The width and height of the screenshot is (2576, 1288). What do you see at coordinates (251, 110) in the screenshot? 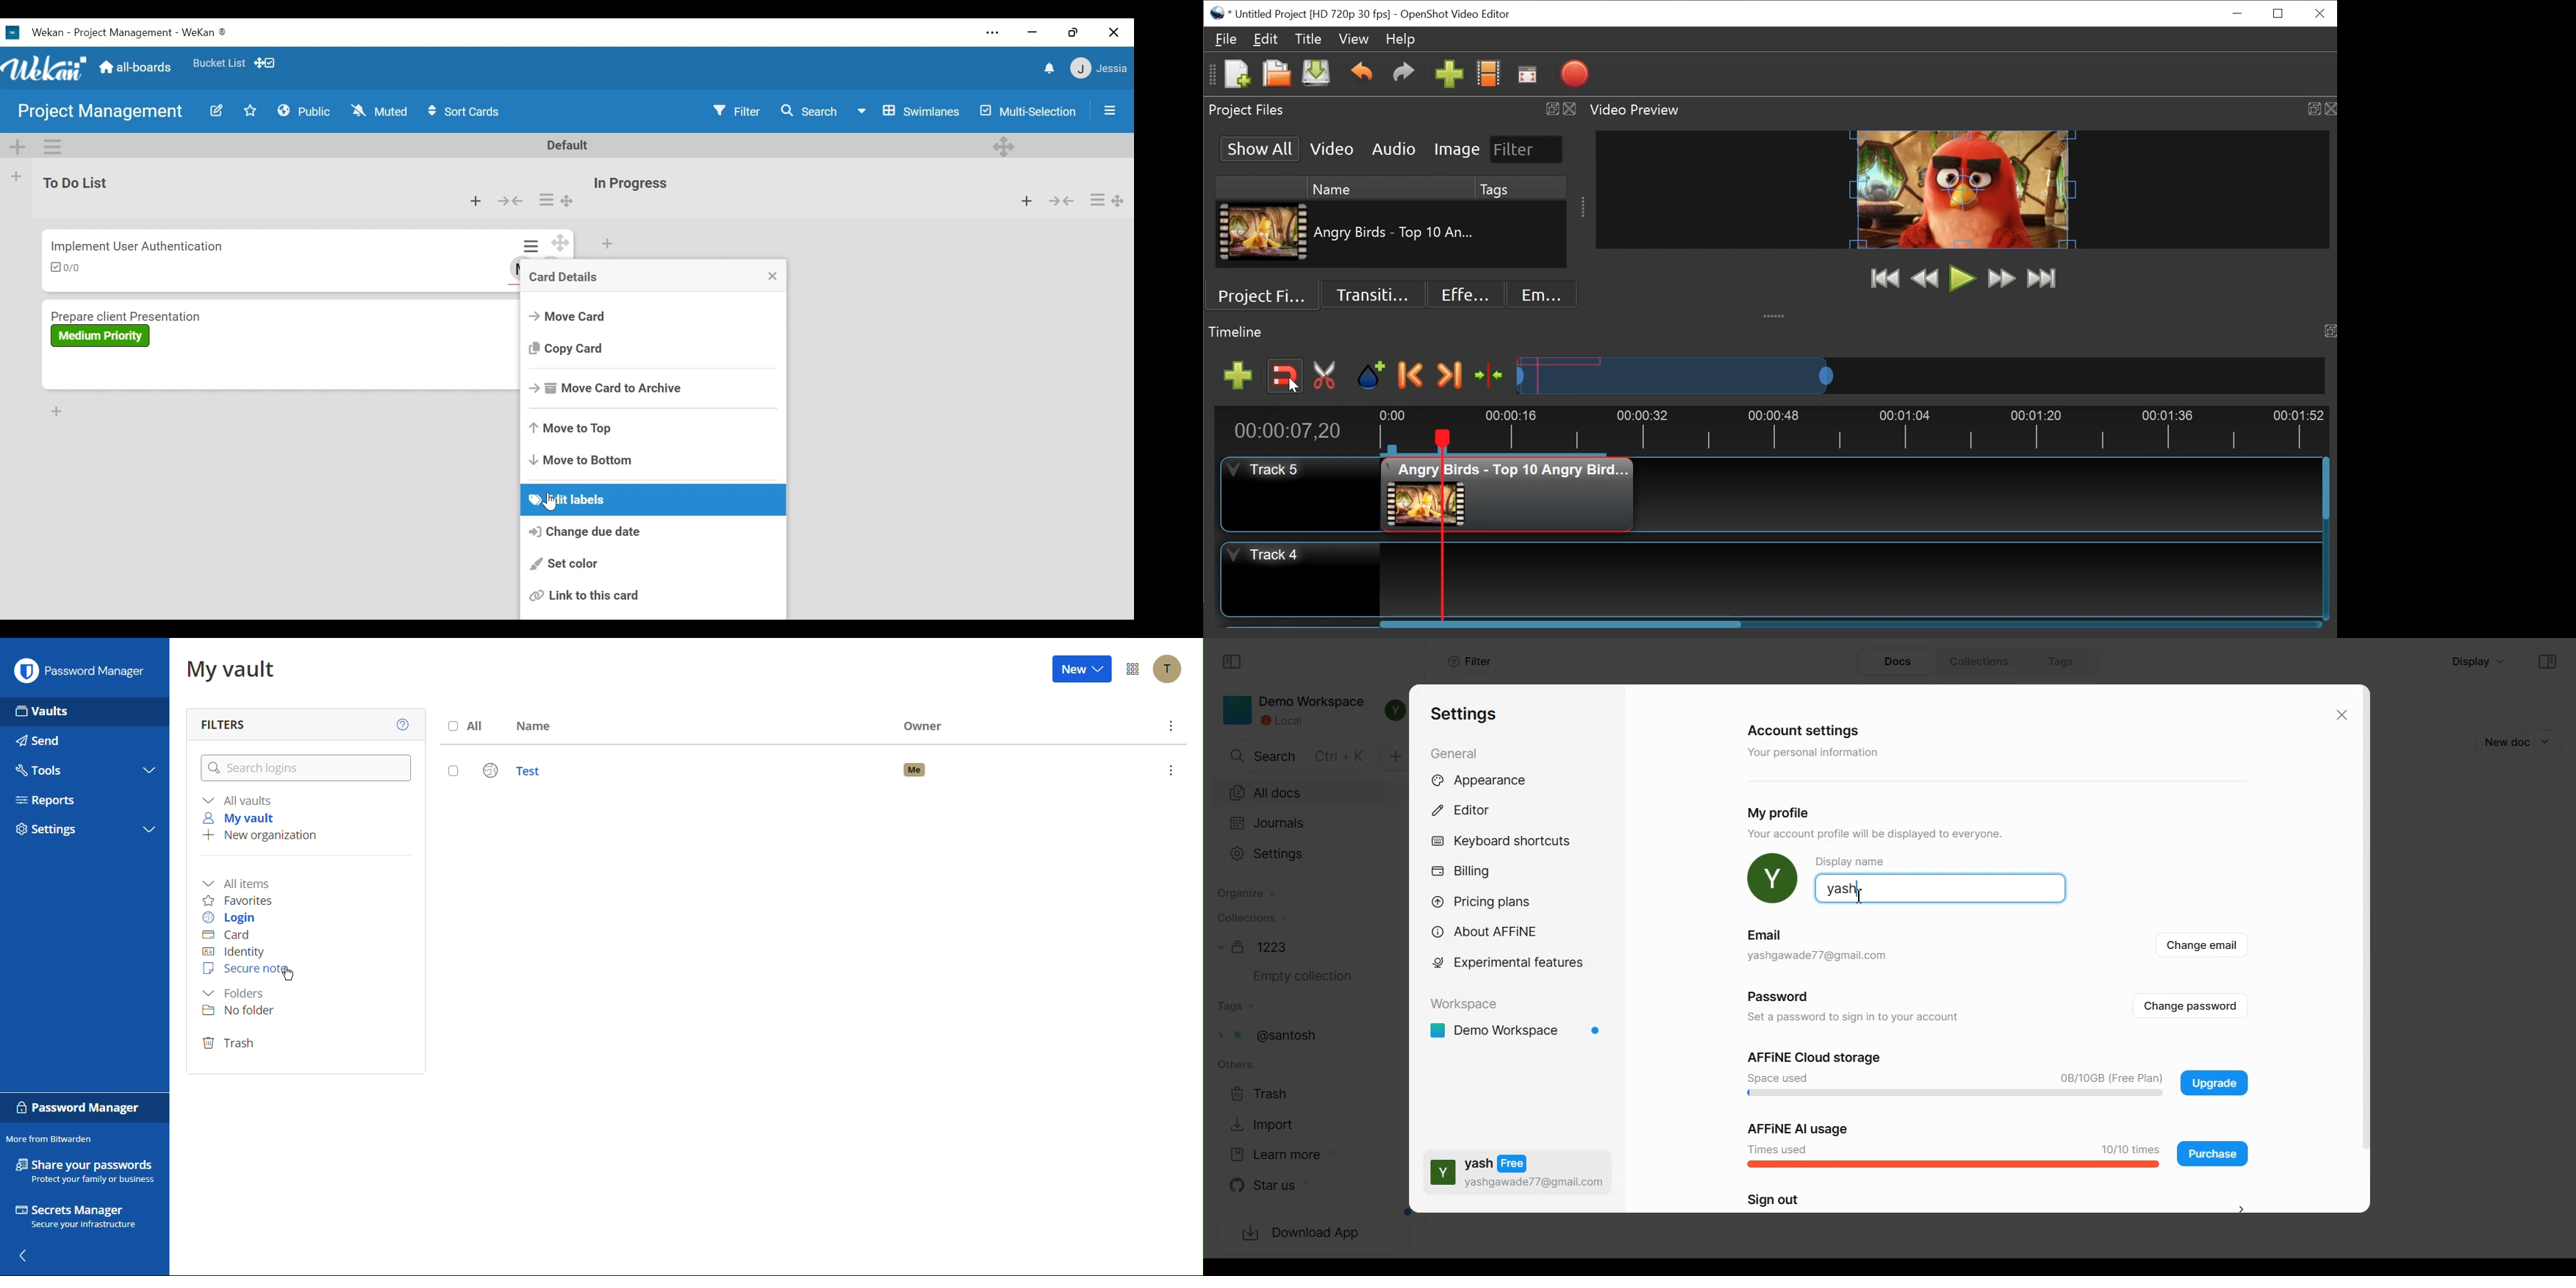
I see `Favorites` at bounding box center [251, 110].